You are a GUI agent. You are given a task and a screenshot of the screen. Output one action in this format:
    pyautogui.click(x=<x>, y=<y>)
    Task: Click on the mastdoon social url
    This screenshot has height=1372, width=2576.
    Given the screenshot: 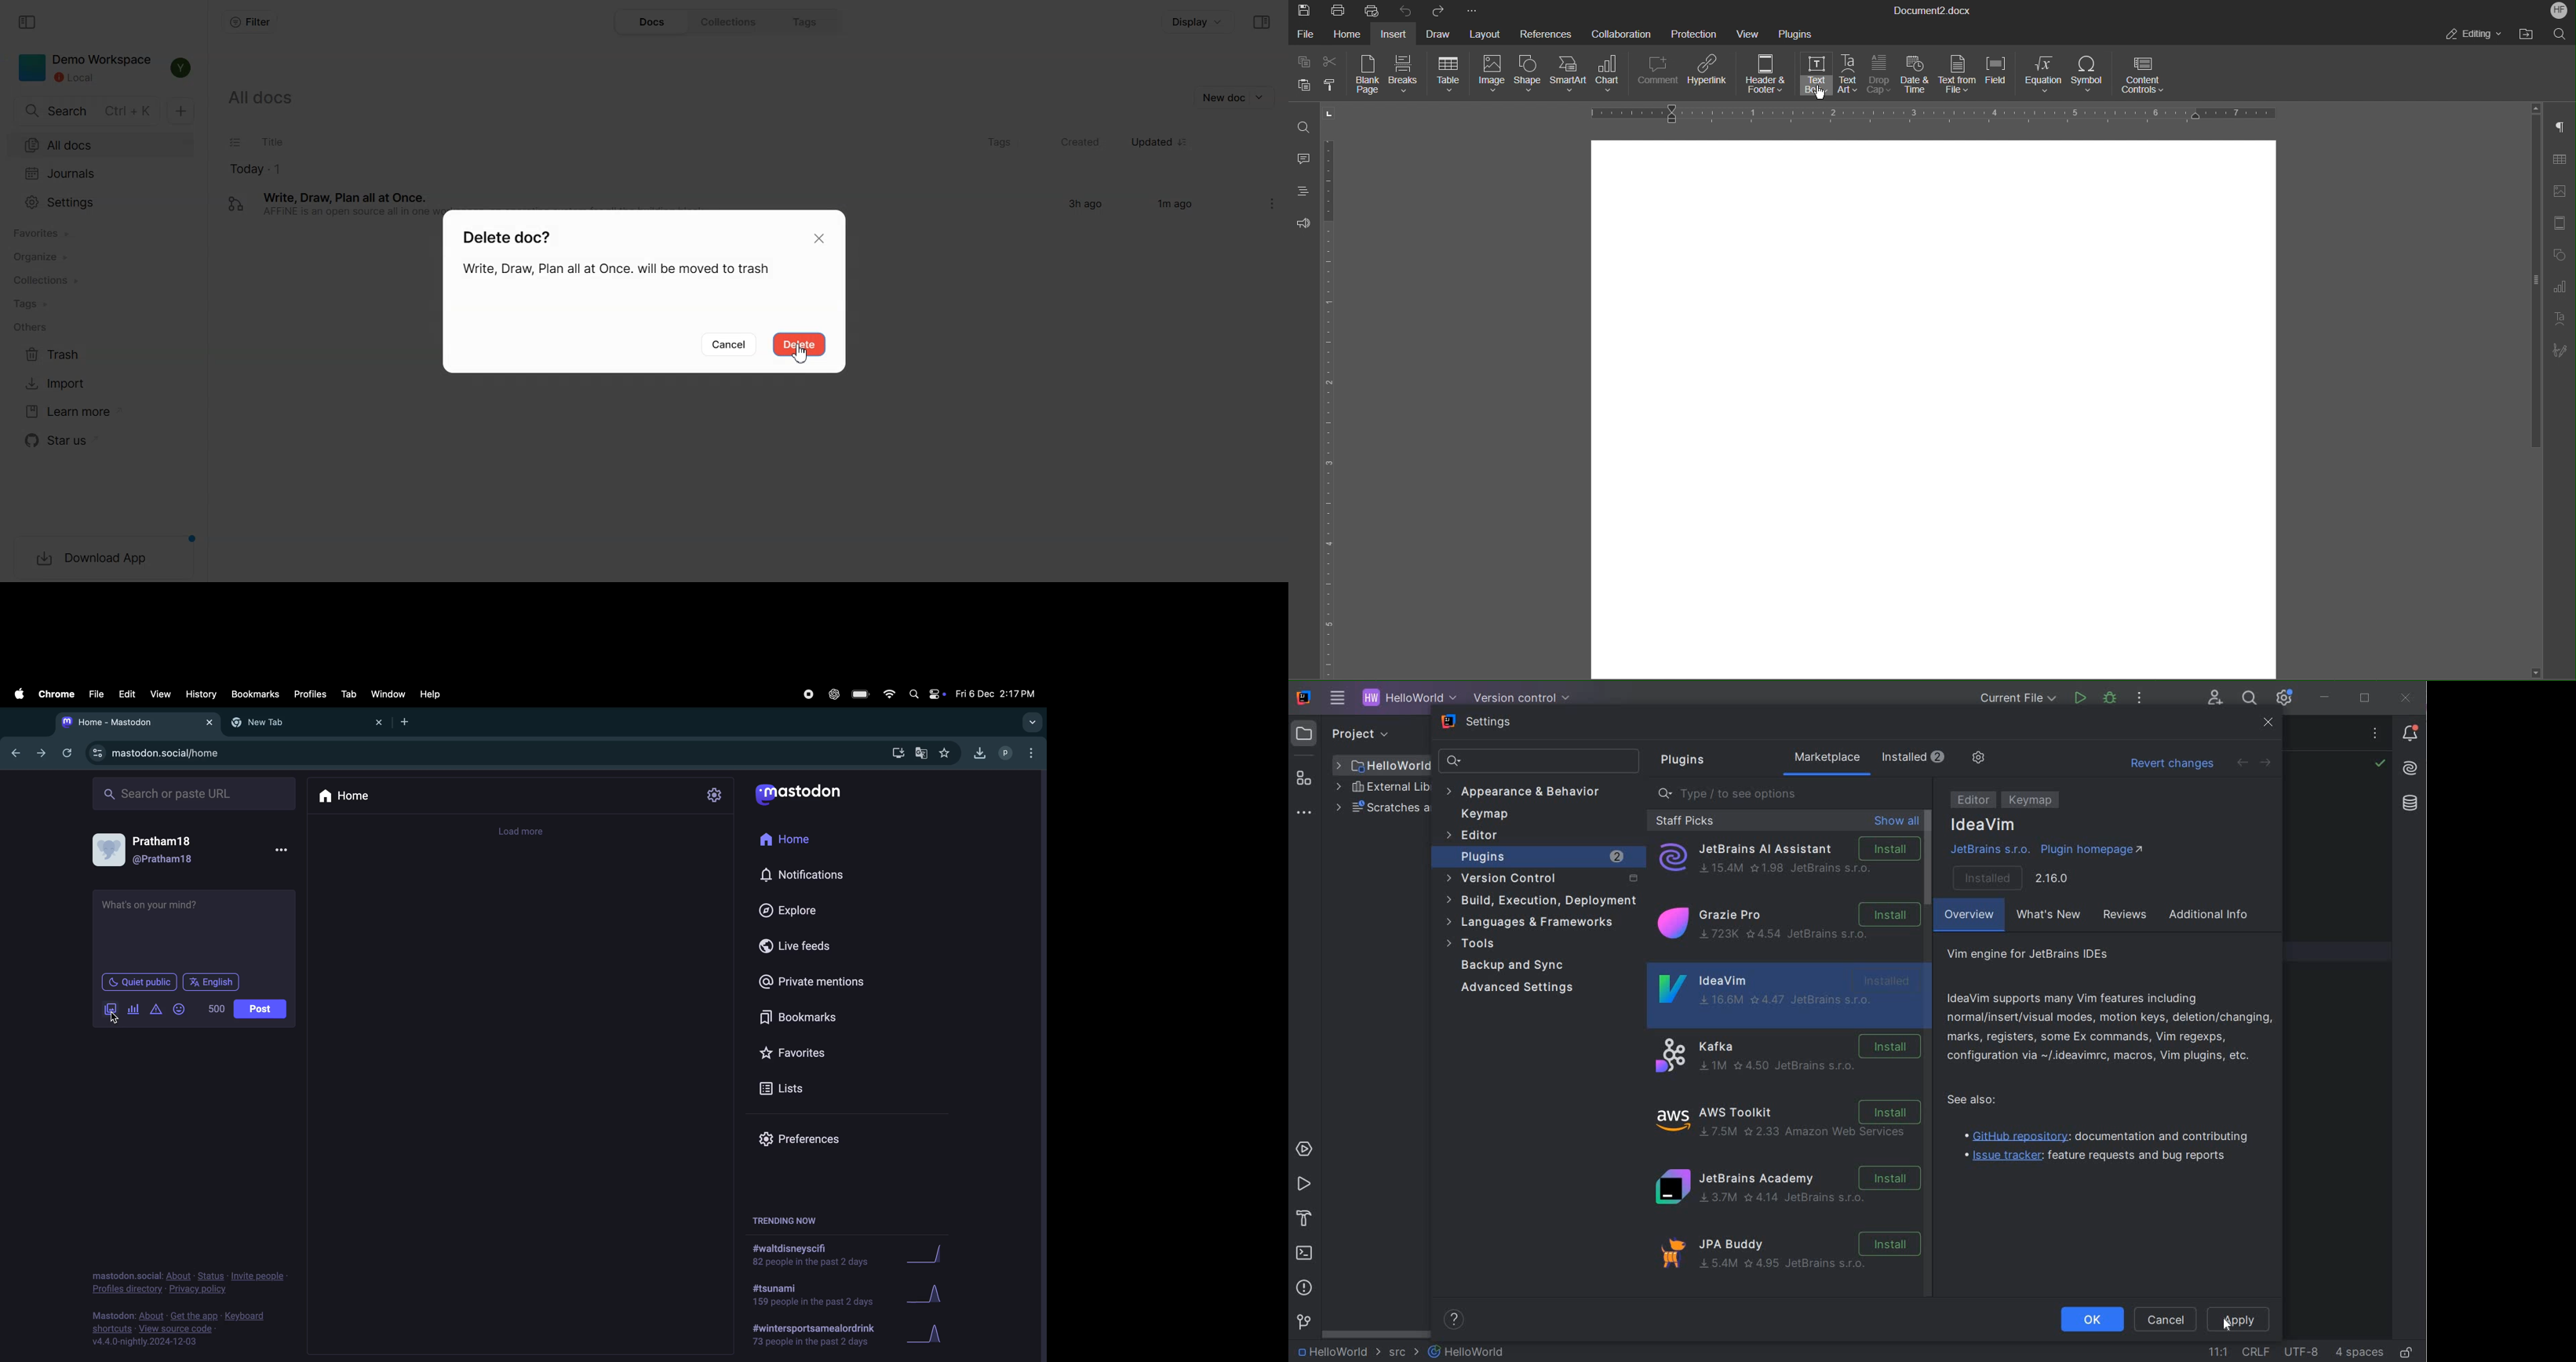 What is the action you would take?
    pyautogui.click(x=157, y=752)
    